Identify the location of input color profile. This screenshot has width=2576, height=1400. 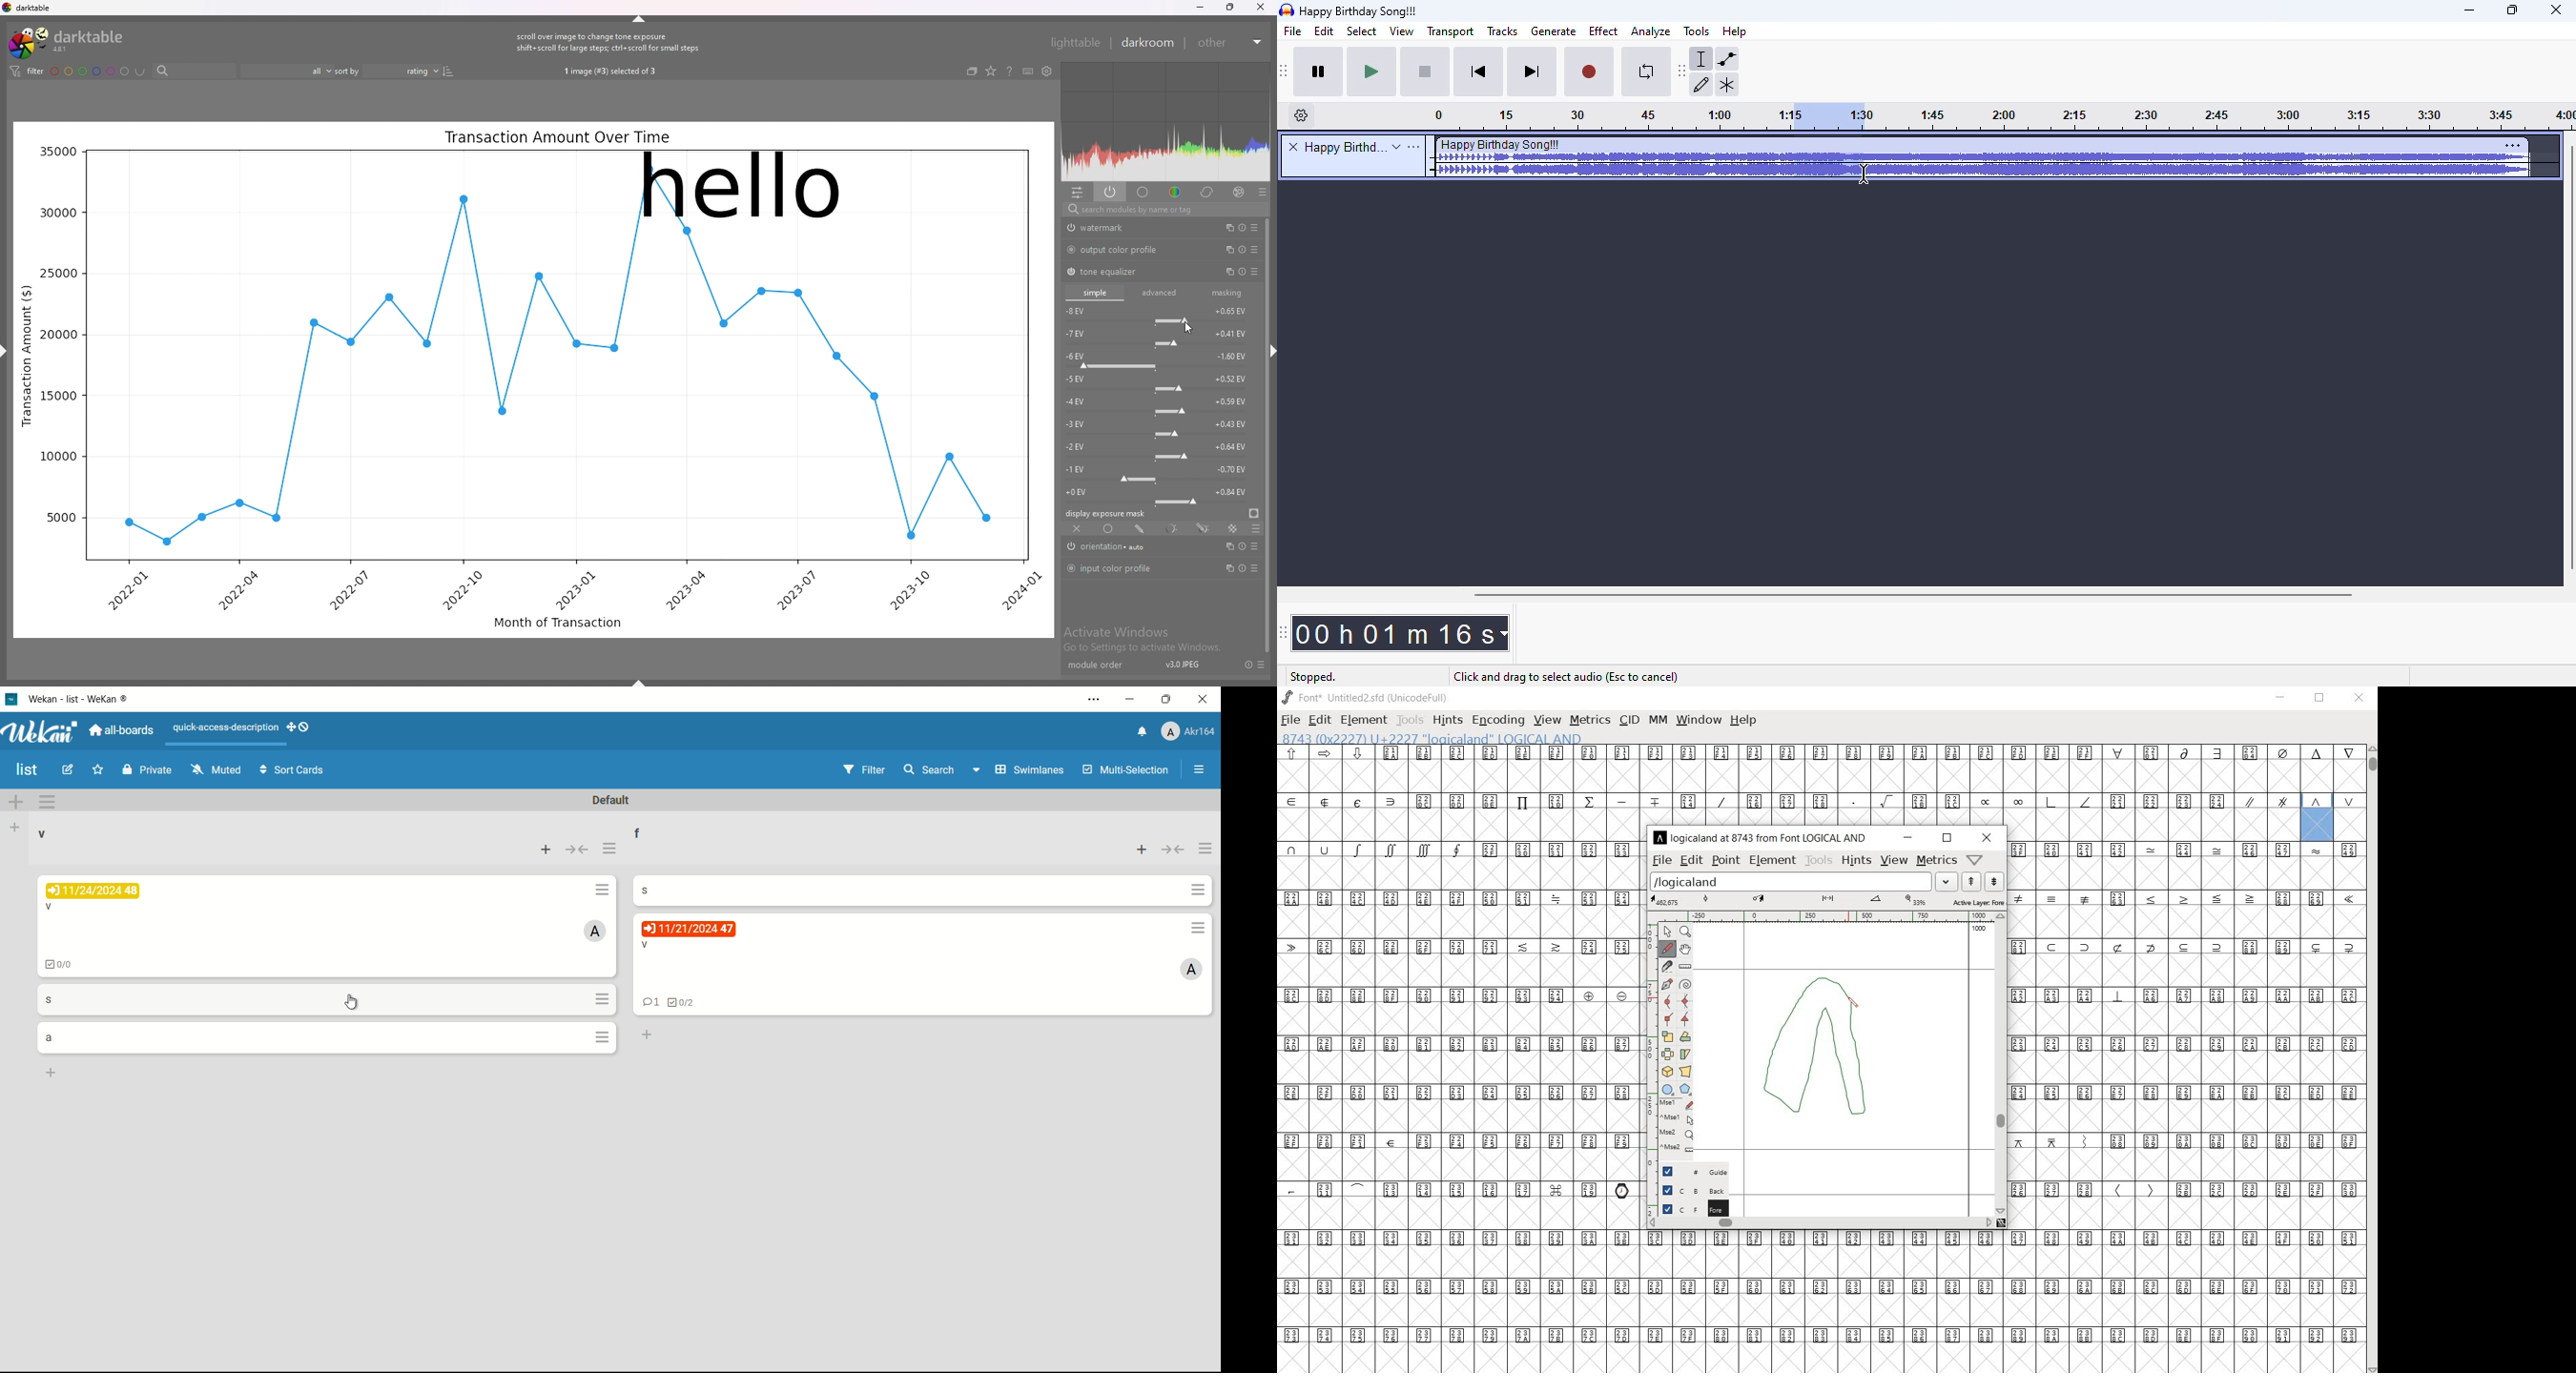
(1121, 568).